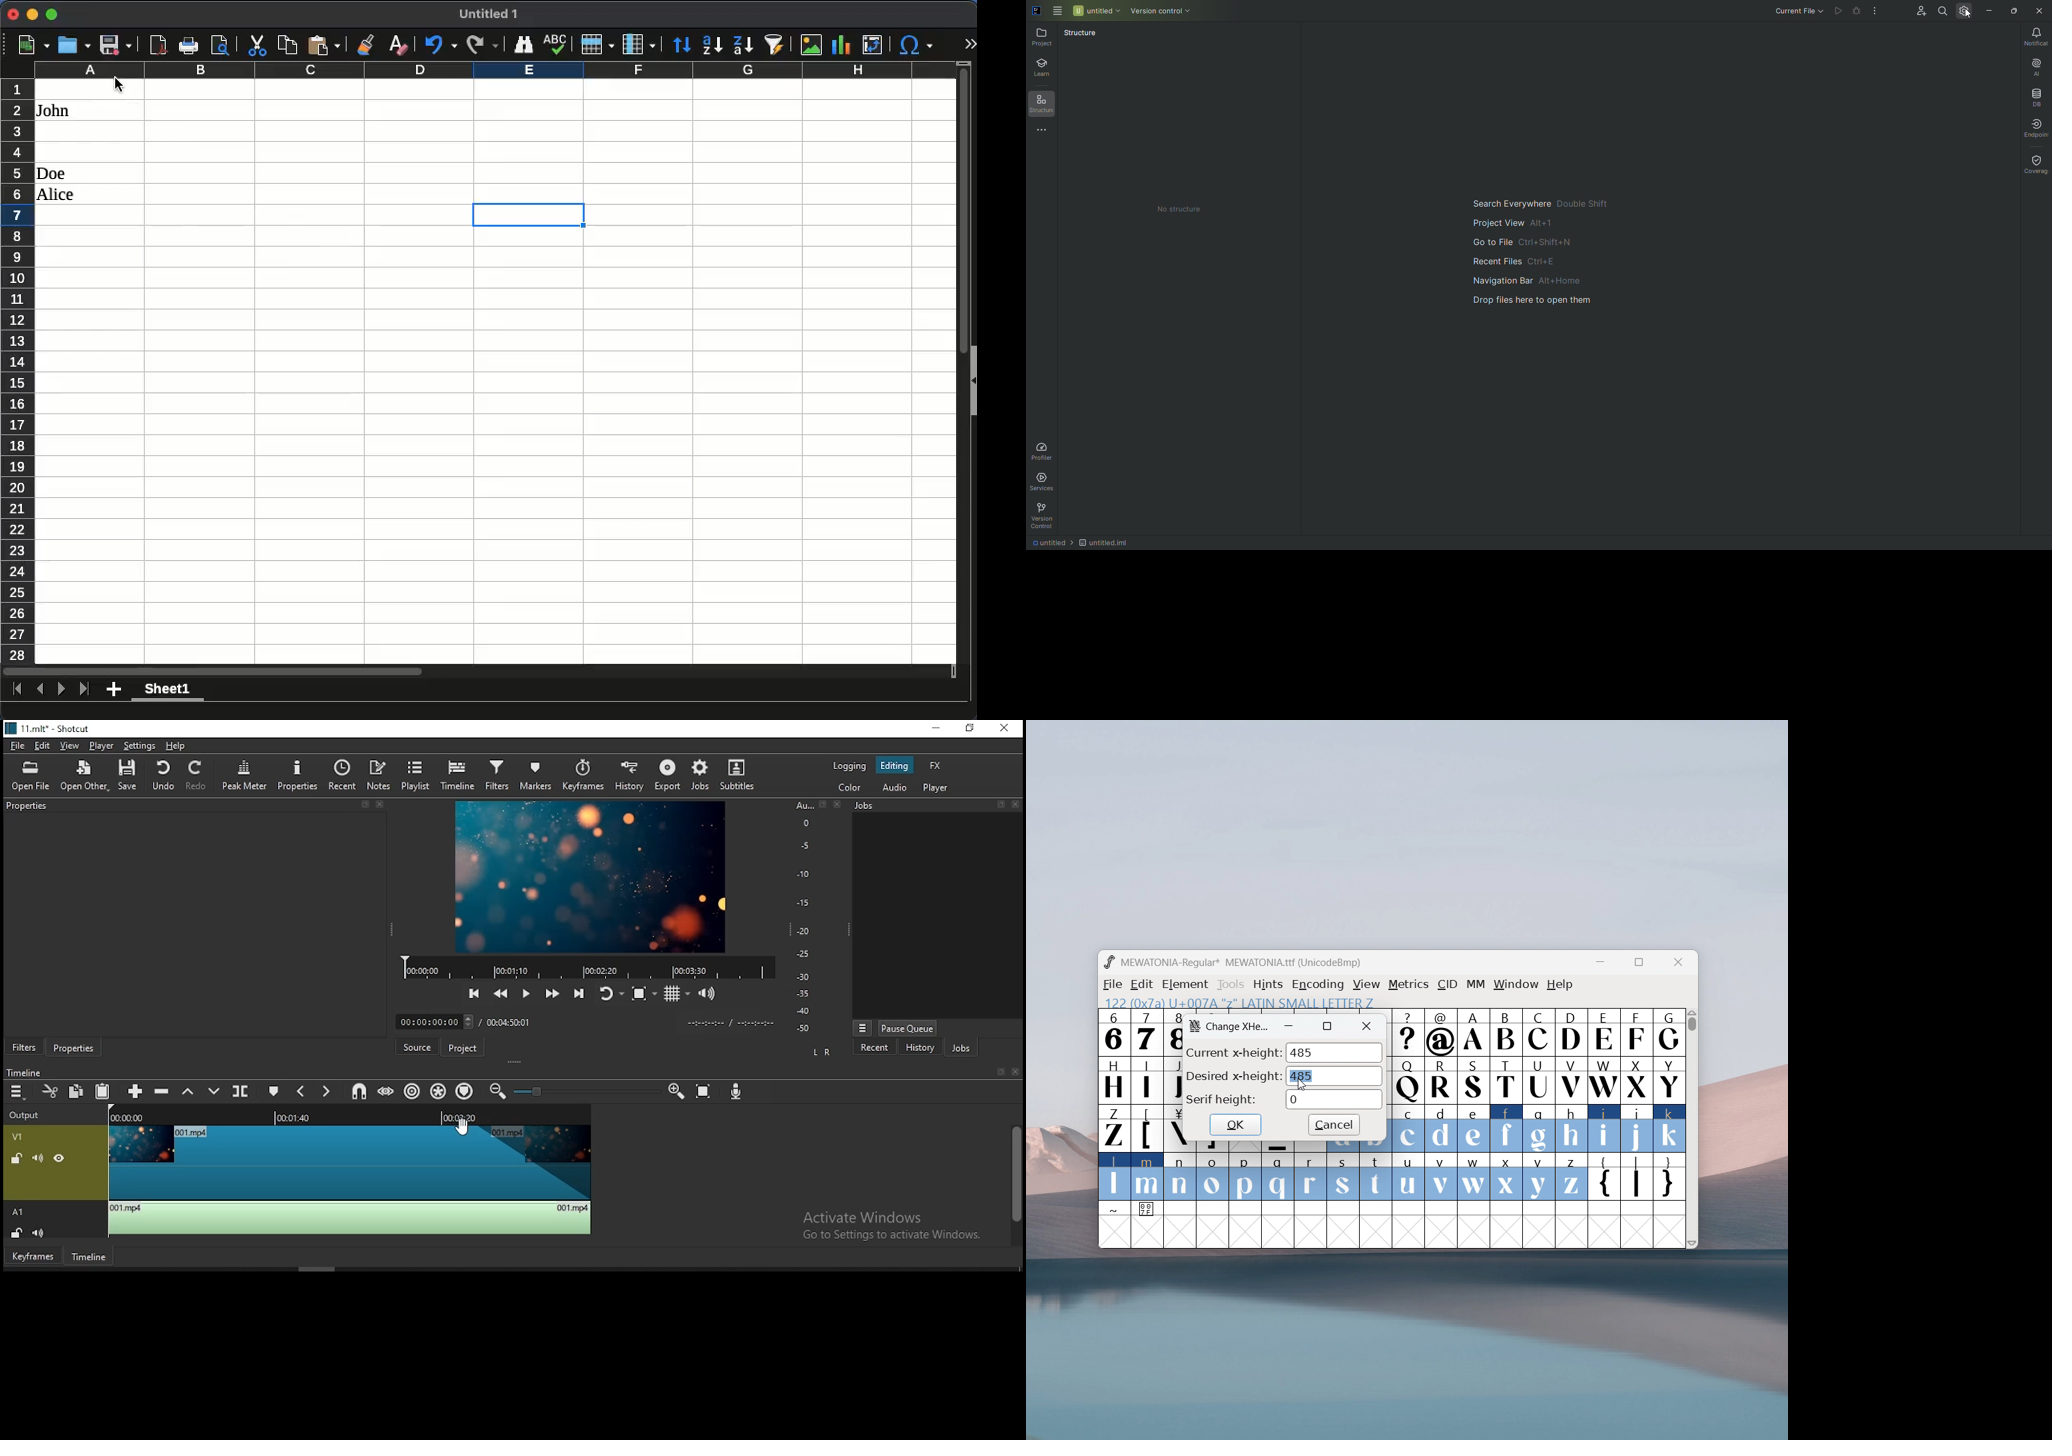 Image resolution: width=2072 pixels, height=1456 pixels. Describe the element at coordinates (1235, 1124) in the screenshot. I see `ok` at that location.